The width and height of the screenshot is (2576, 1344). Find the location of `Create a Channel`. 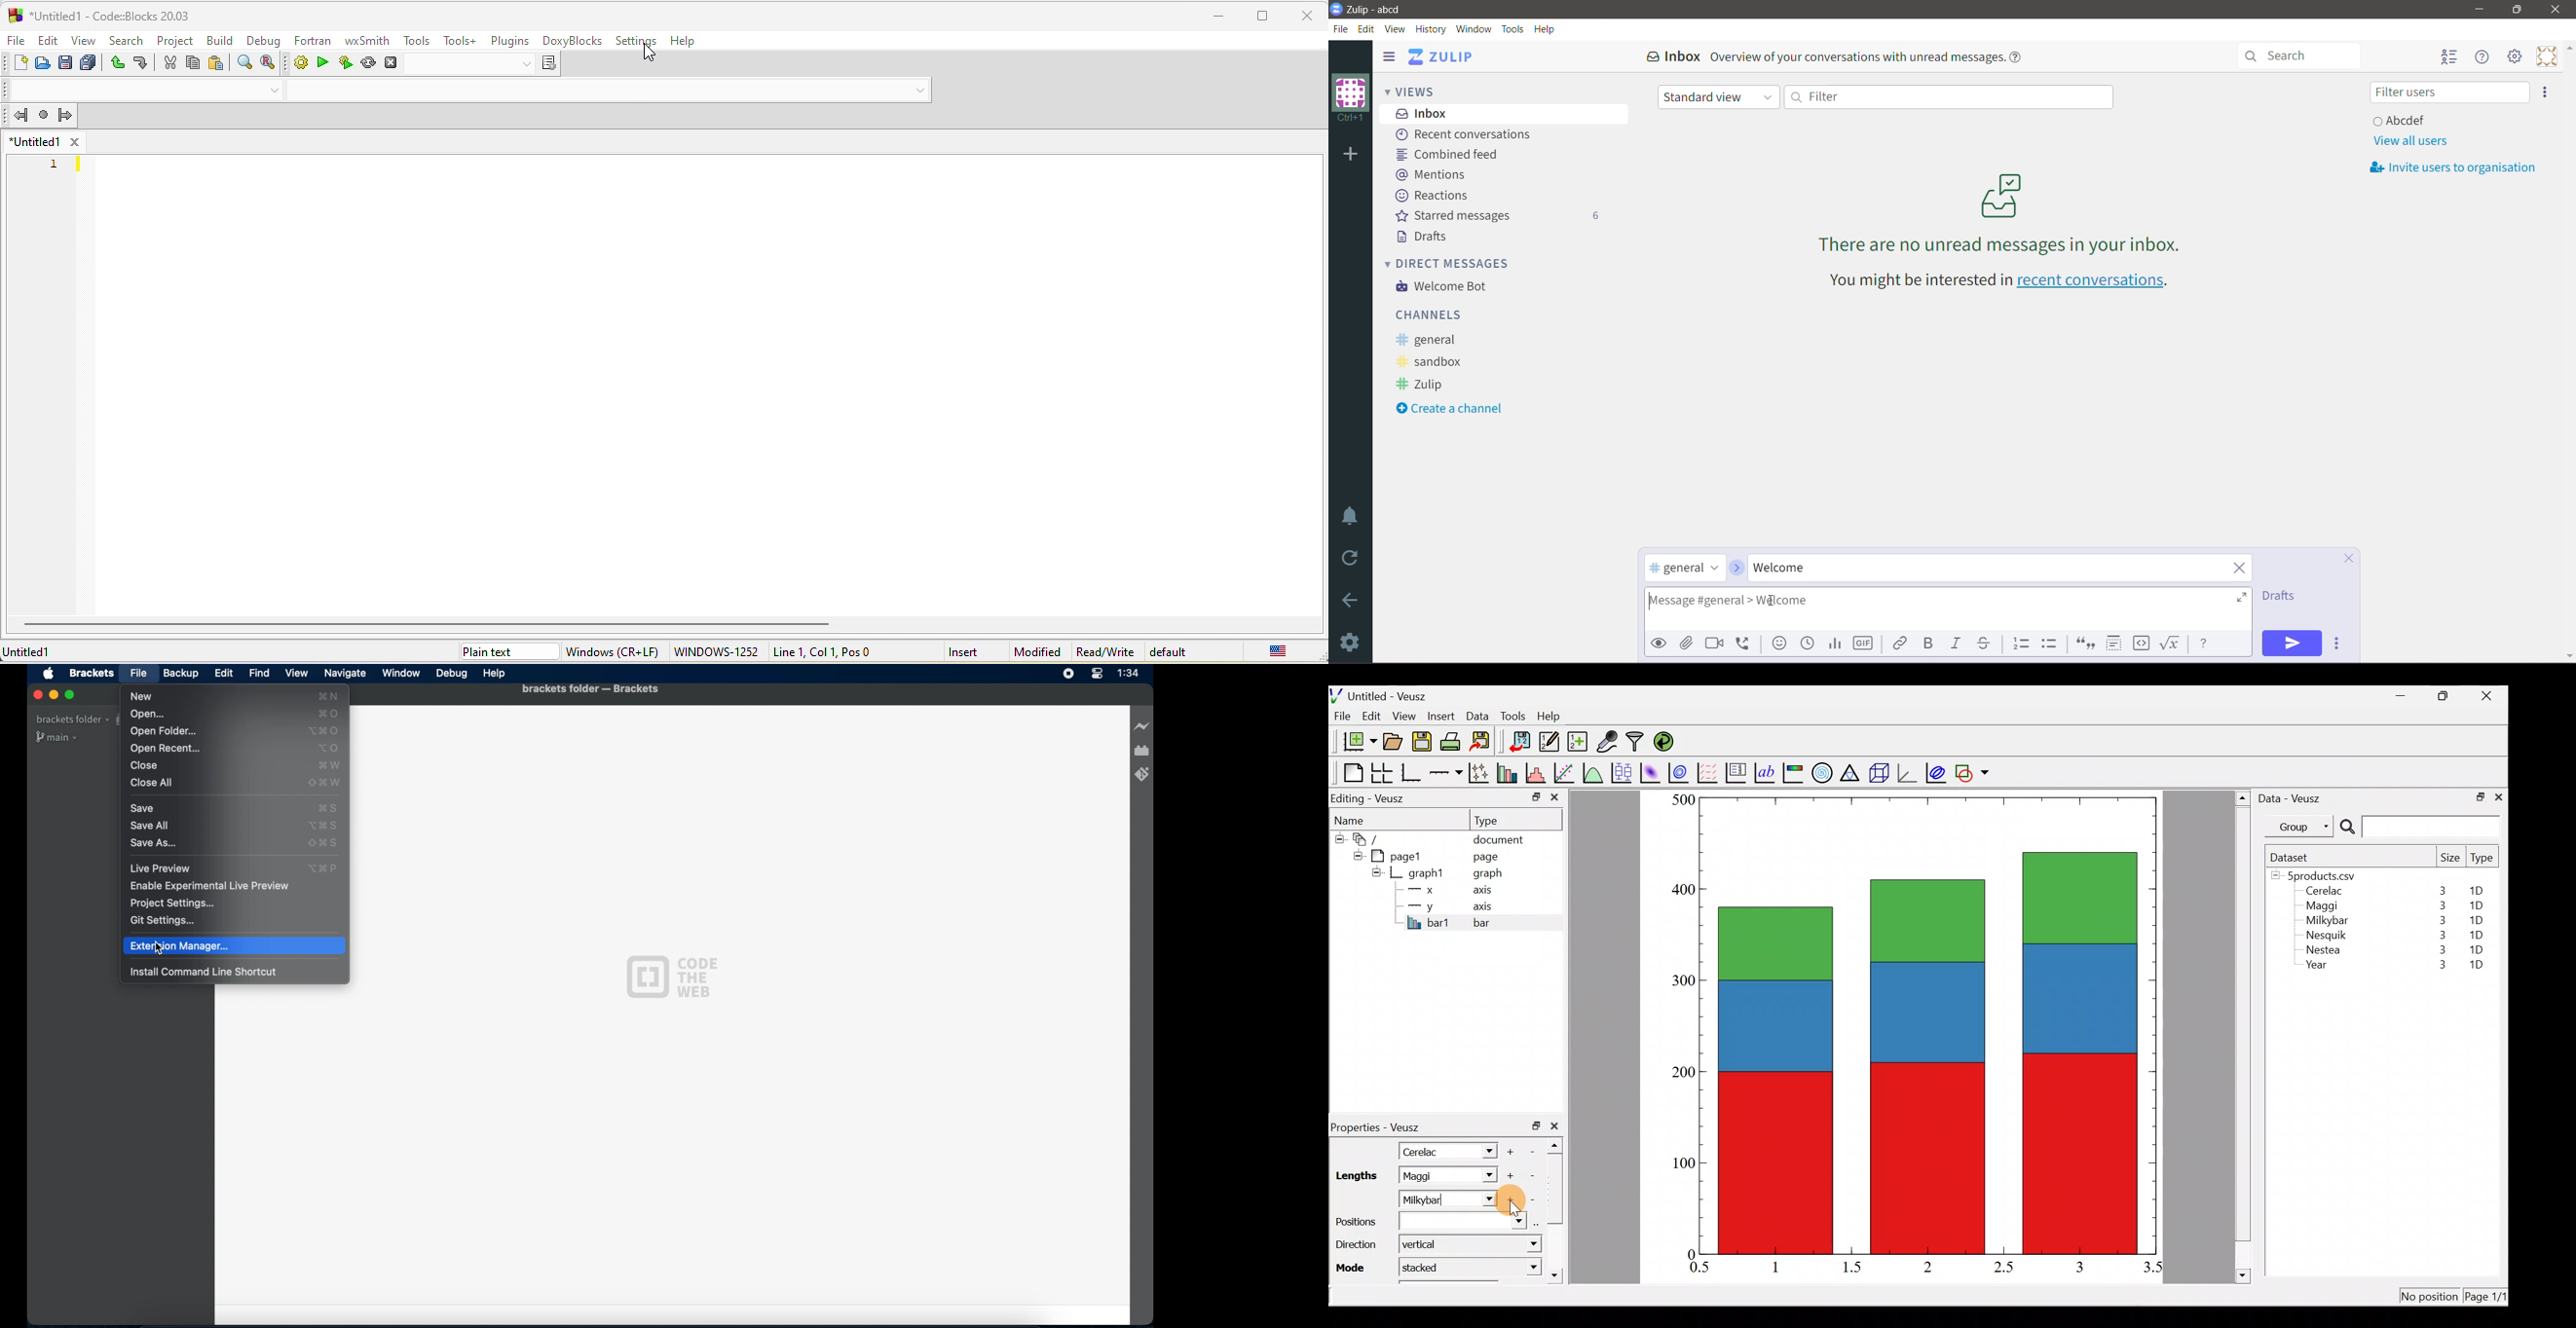

Create a Channel is located at coordinates (1455, 409).